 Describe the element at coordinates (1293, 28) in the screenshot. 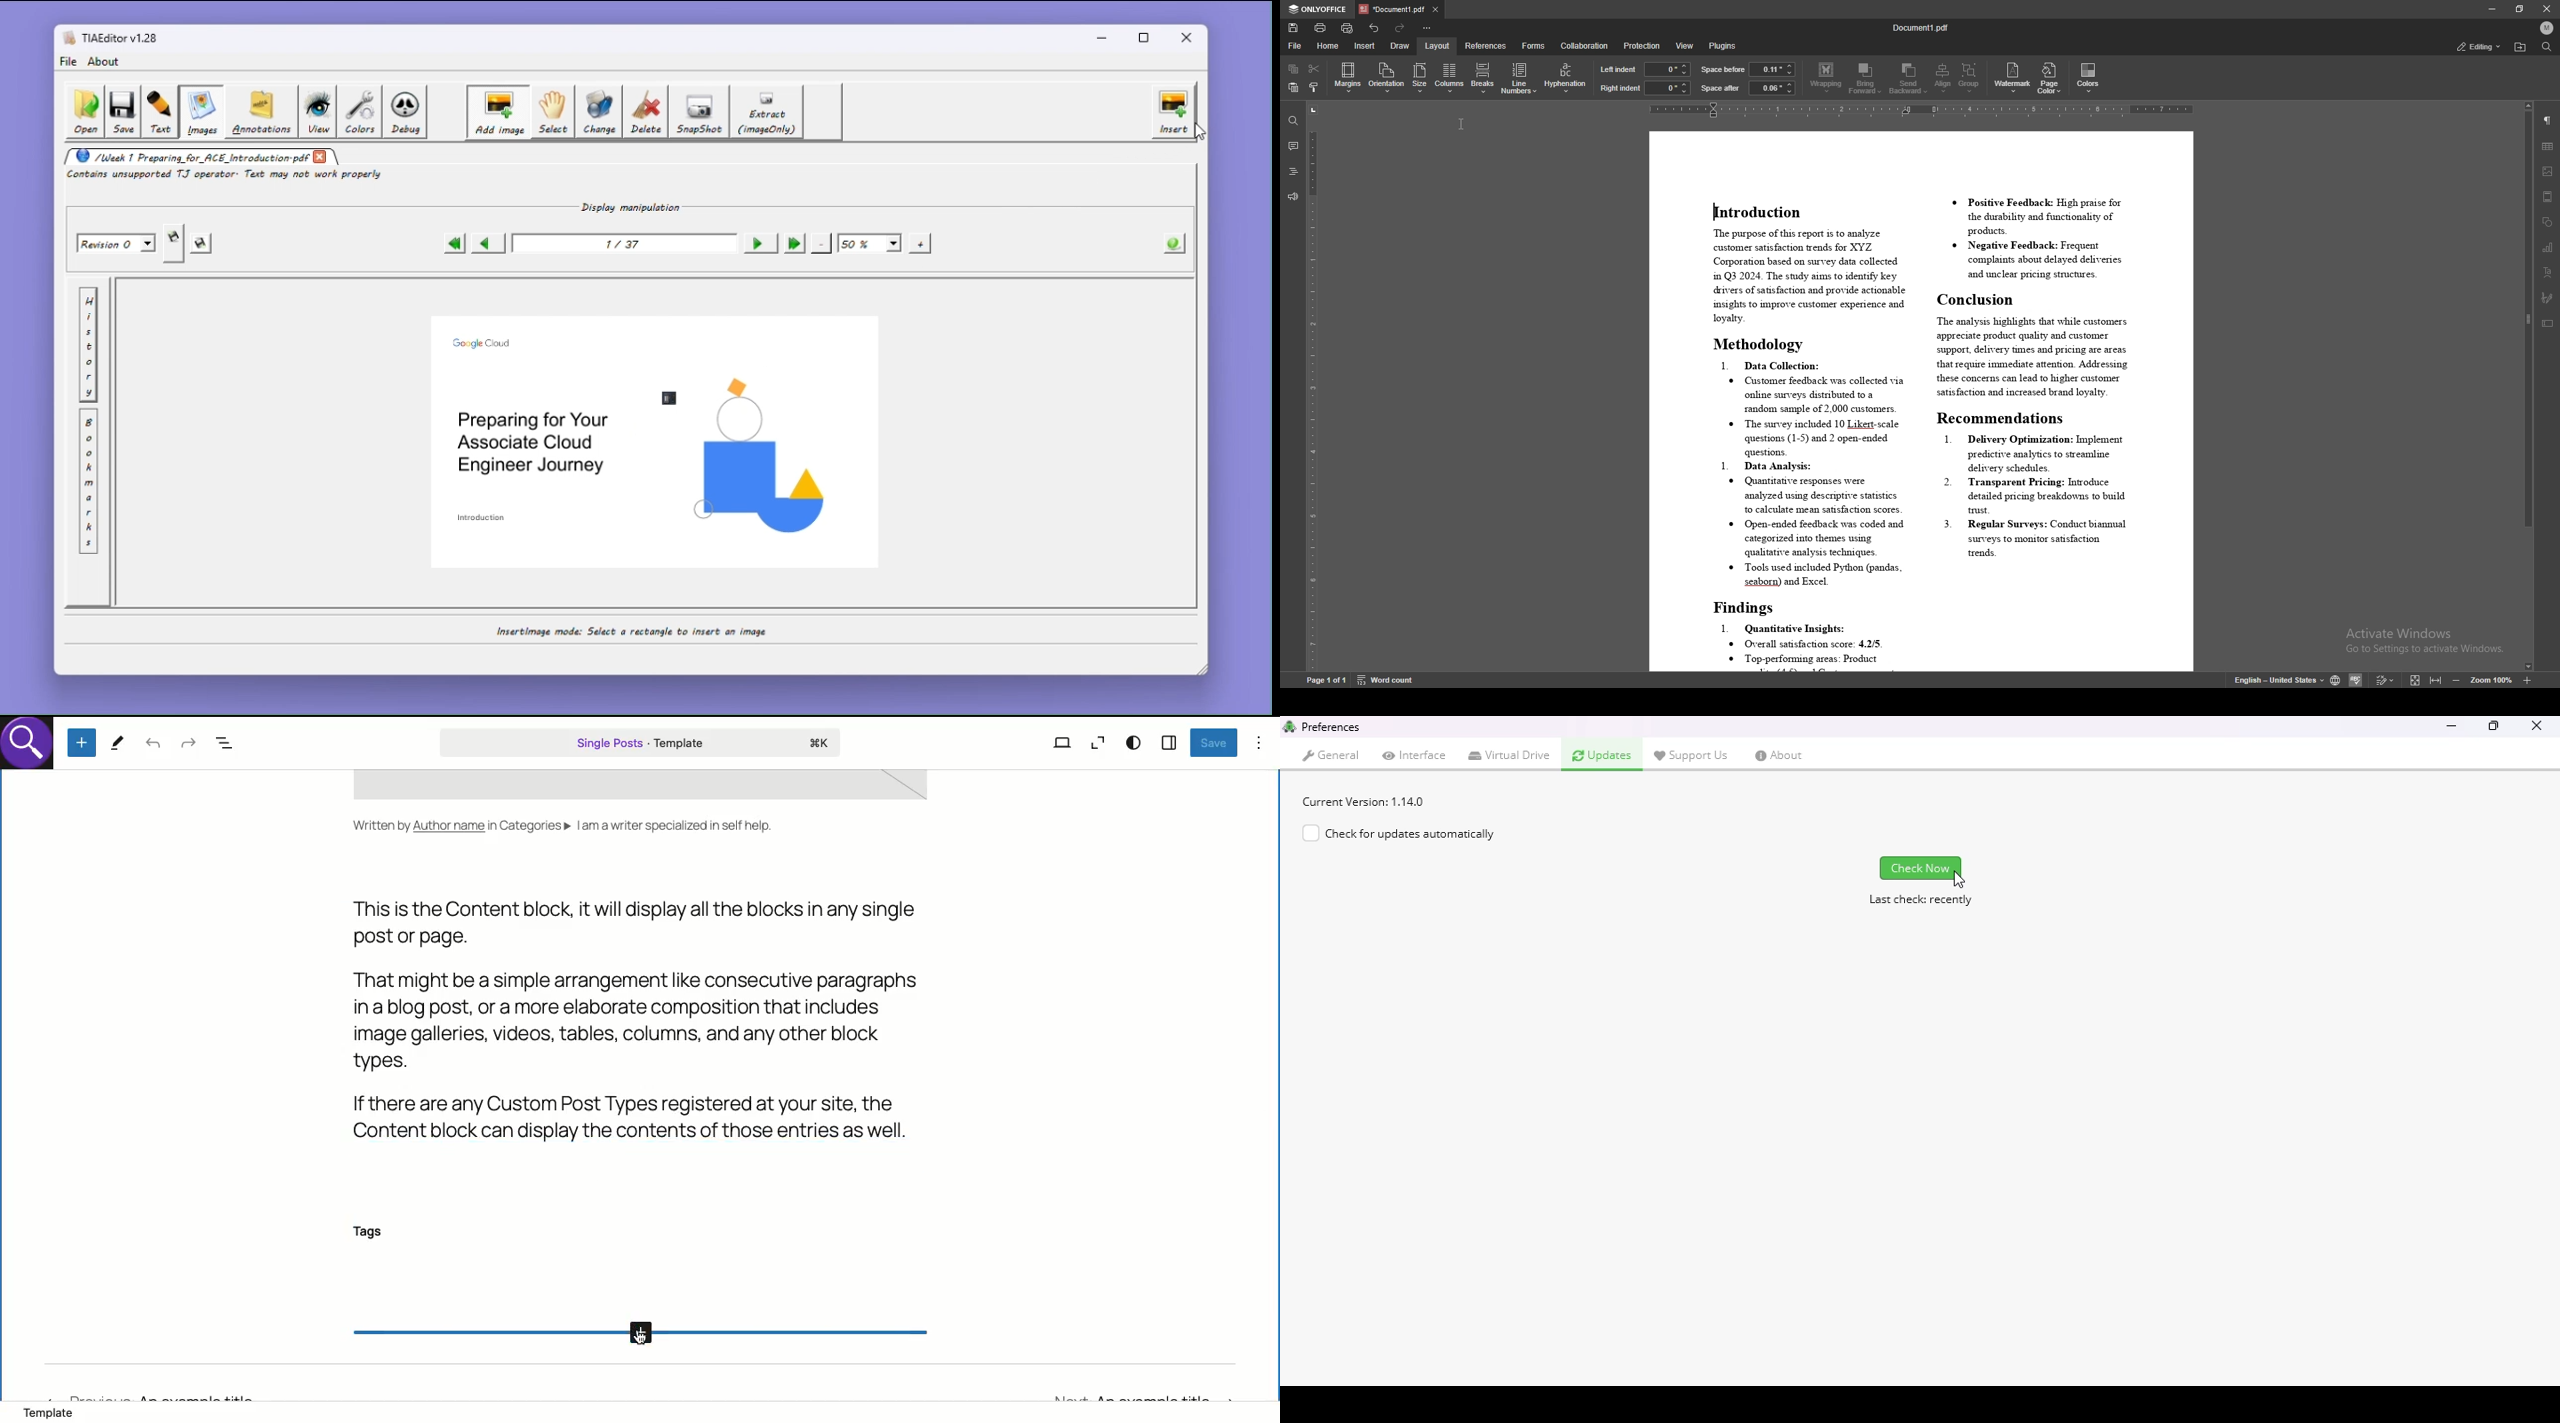

I see `save` at that location.